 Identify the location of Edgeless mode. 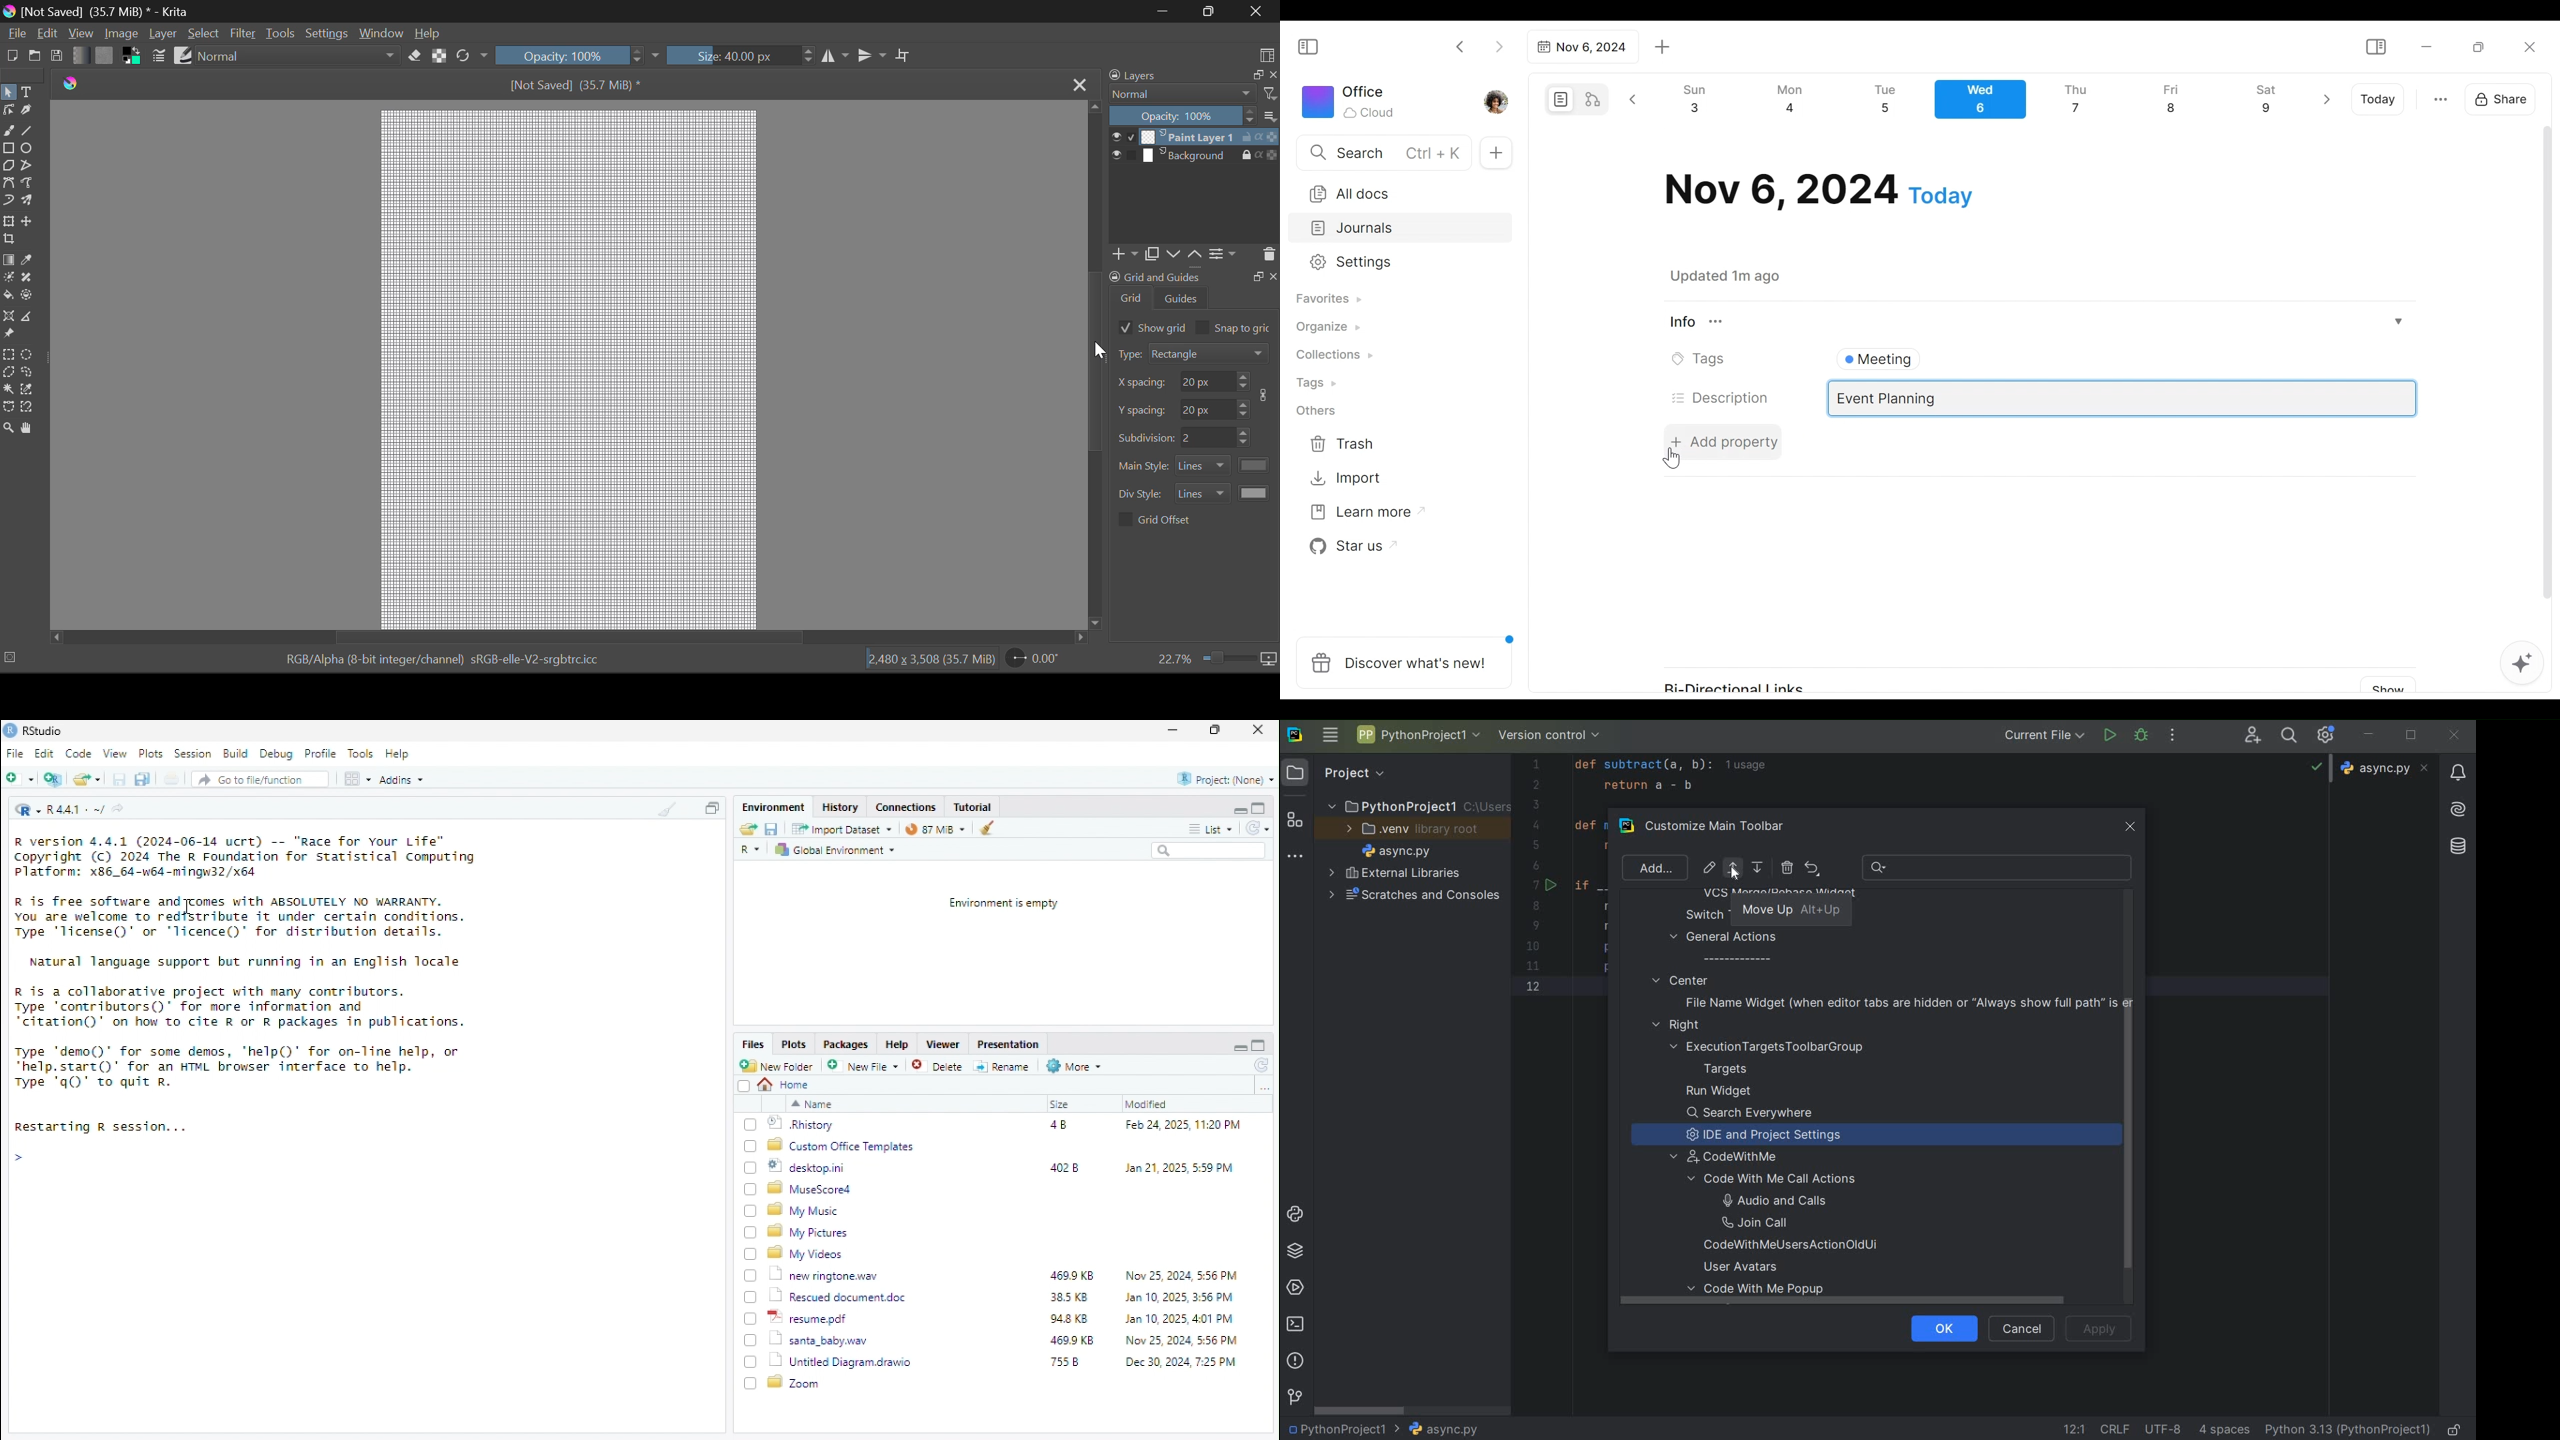
(1594, 99).